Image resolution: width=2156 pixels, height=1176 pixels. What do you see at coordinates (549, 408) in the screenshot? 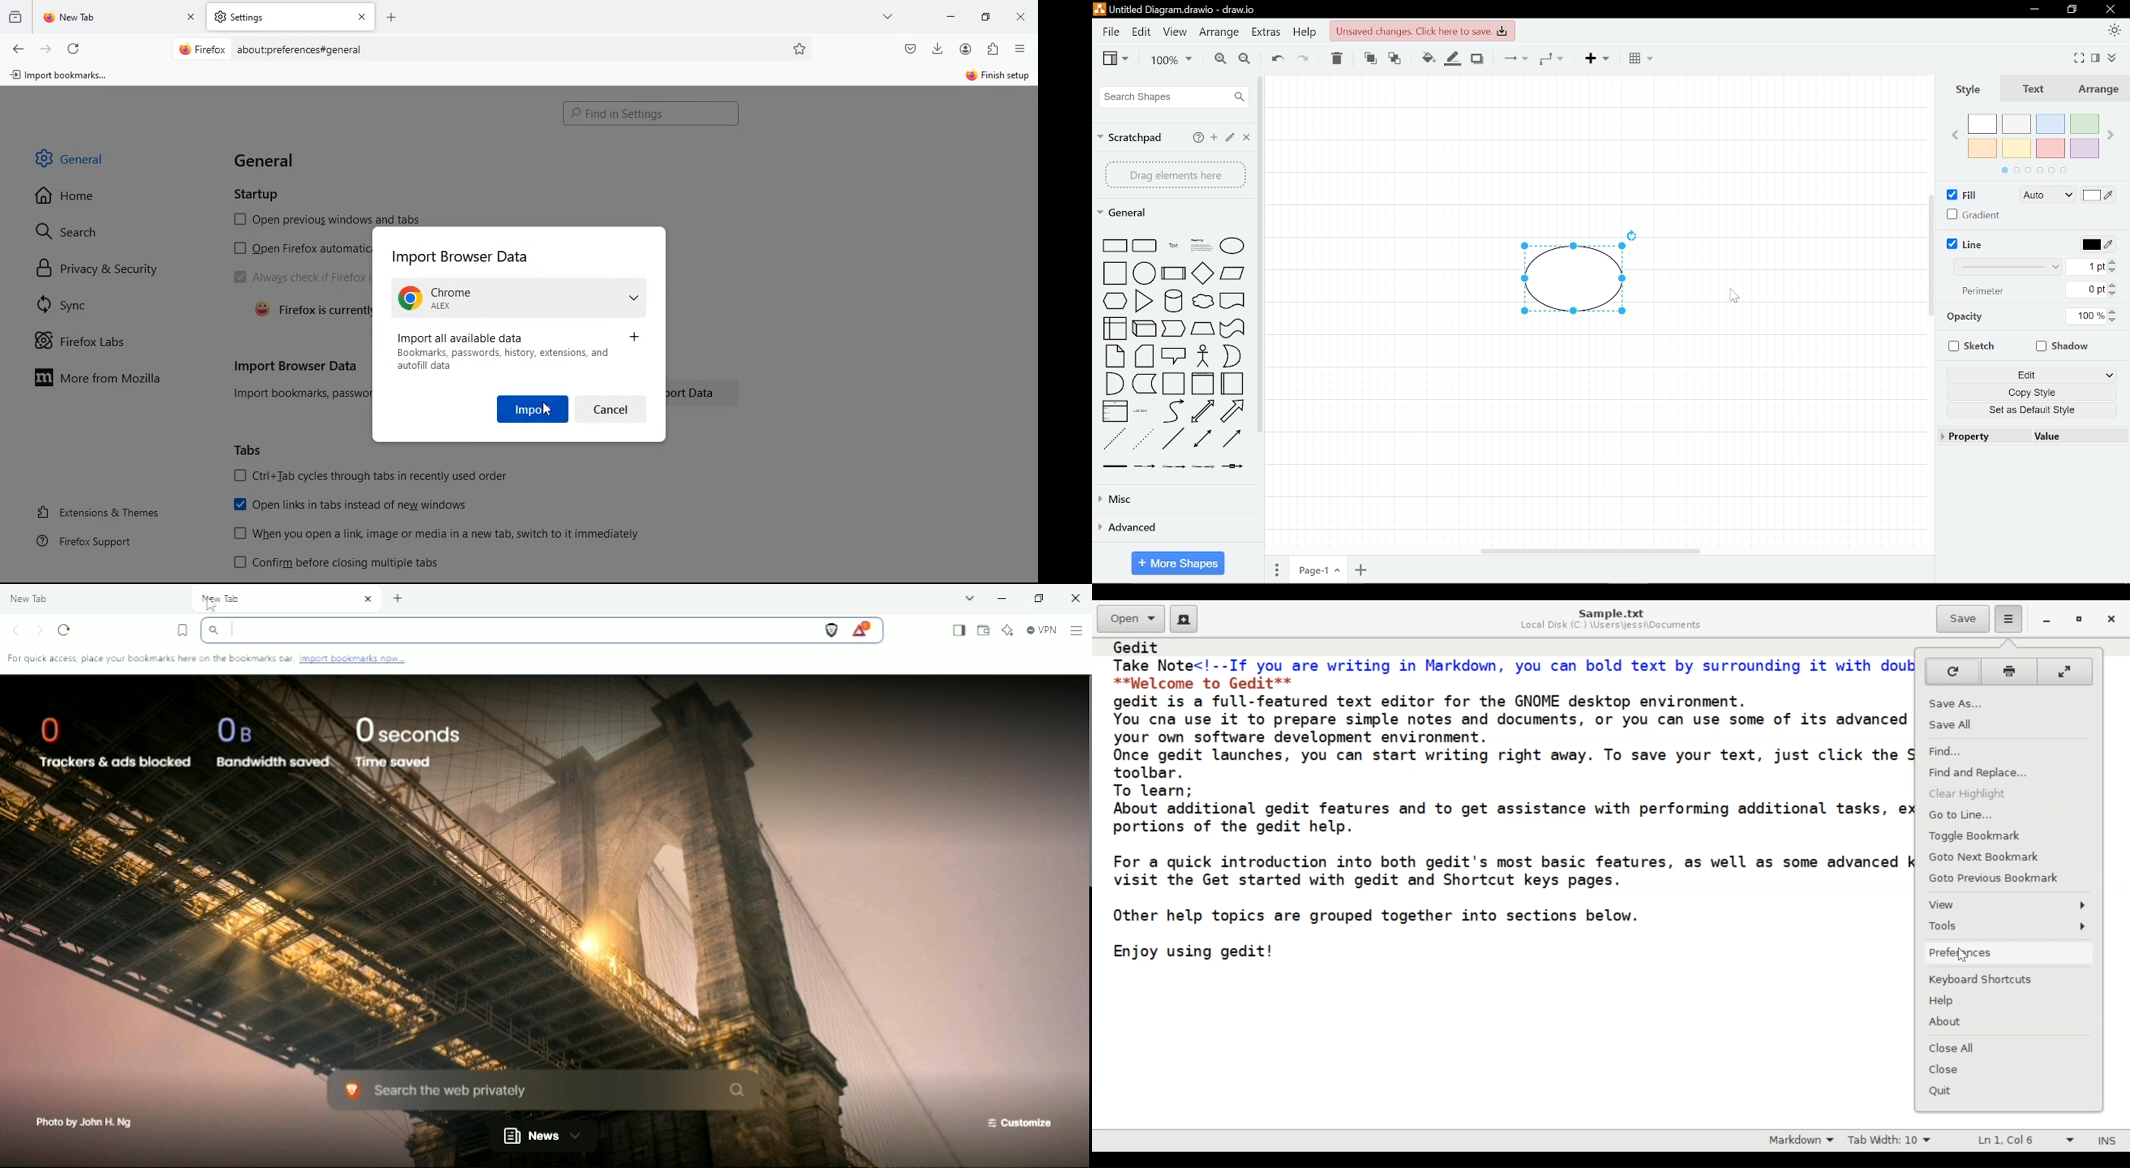
I see `Cursor` at bounding box center [549, 408].